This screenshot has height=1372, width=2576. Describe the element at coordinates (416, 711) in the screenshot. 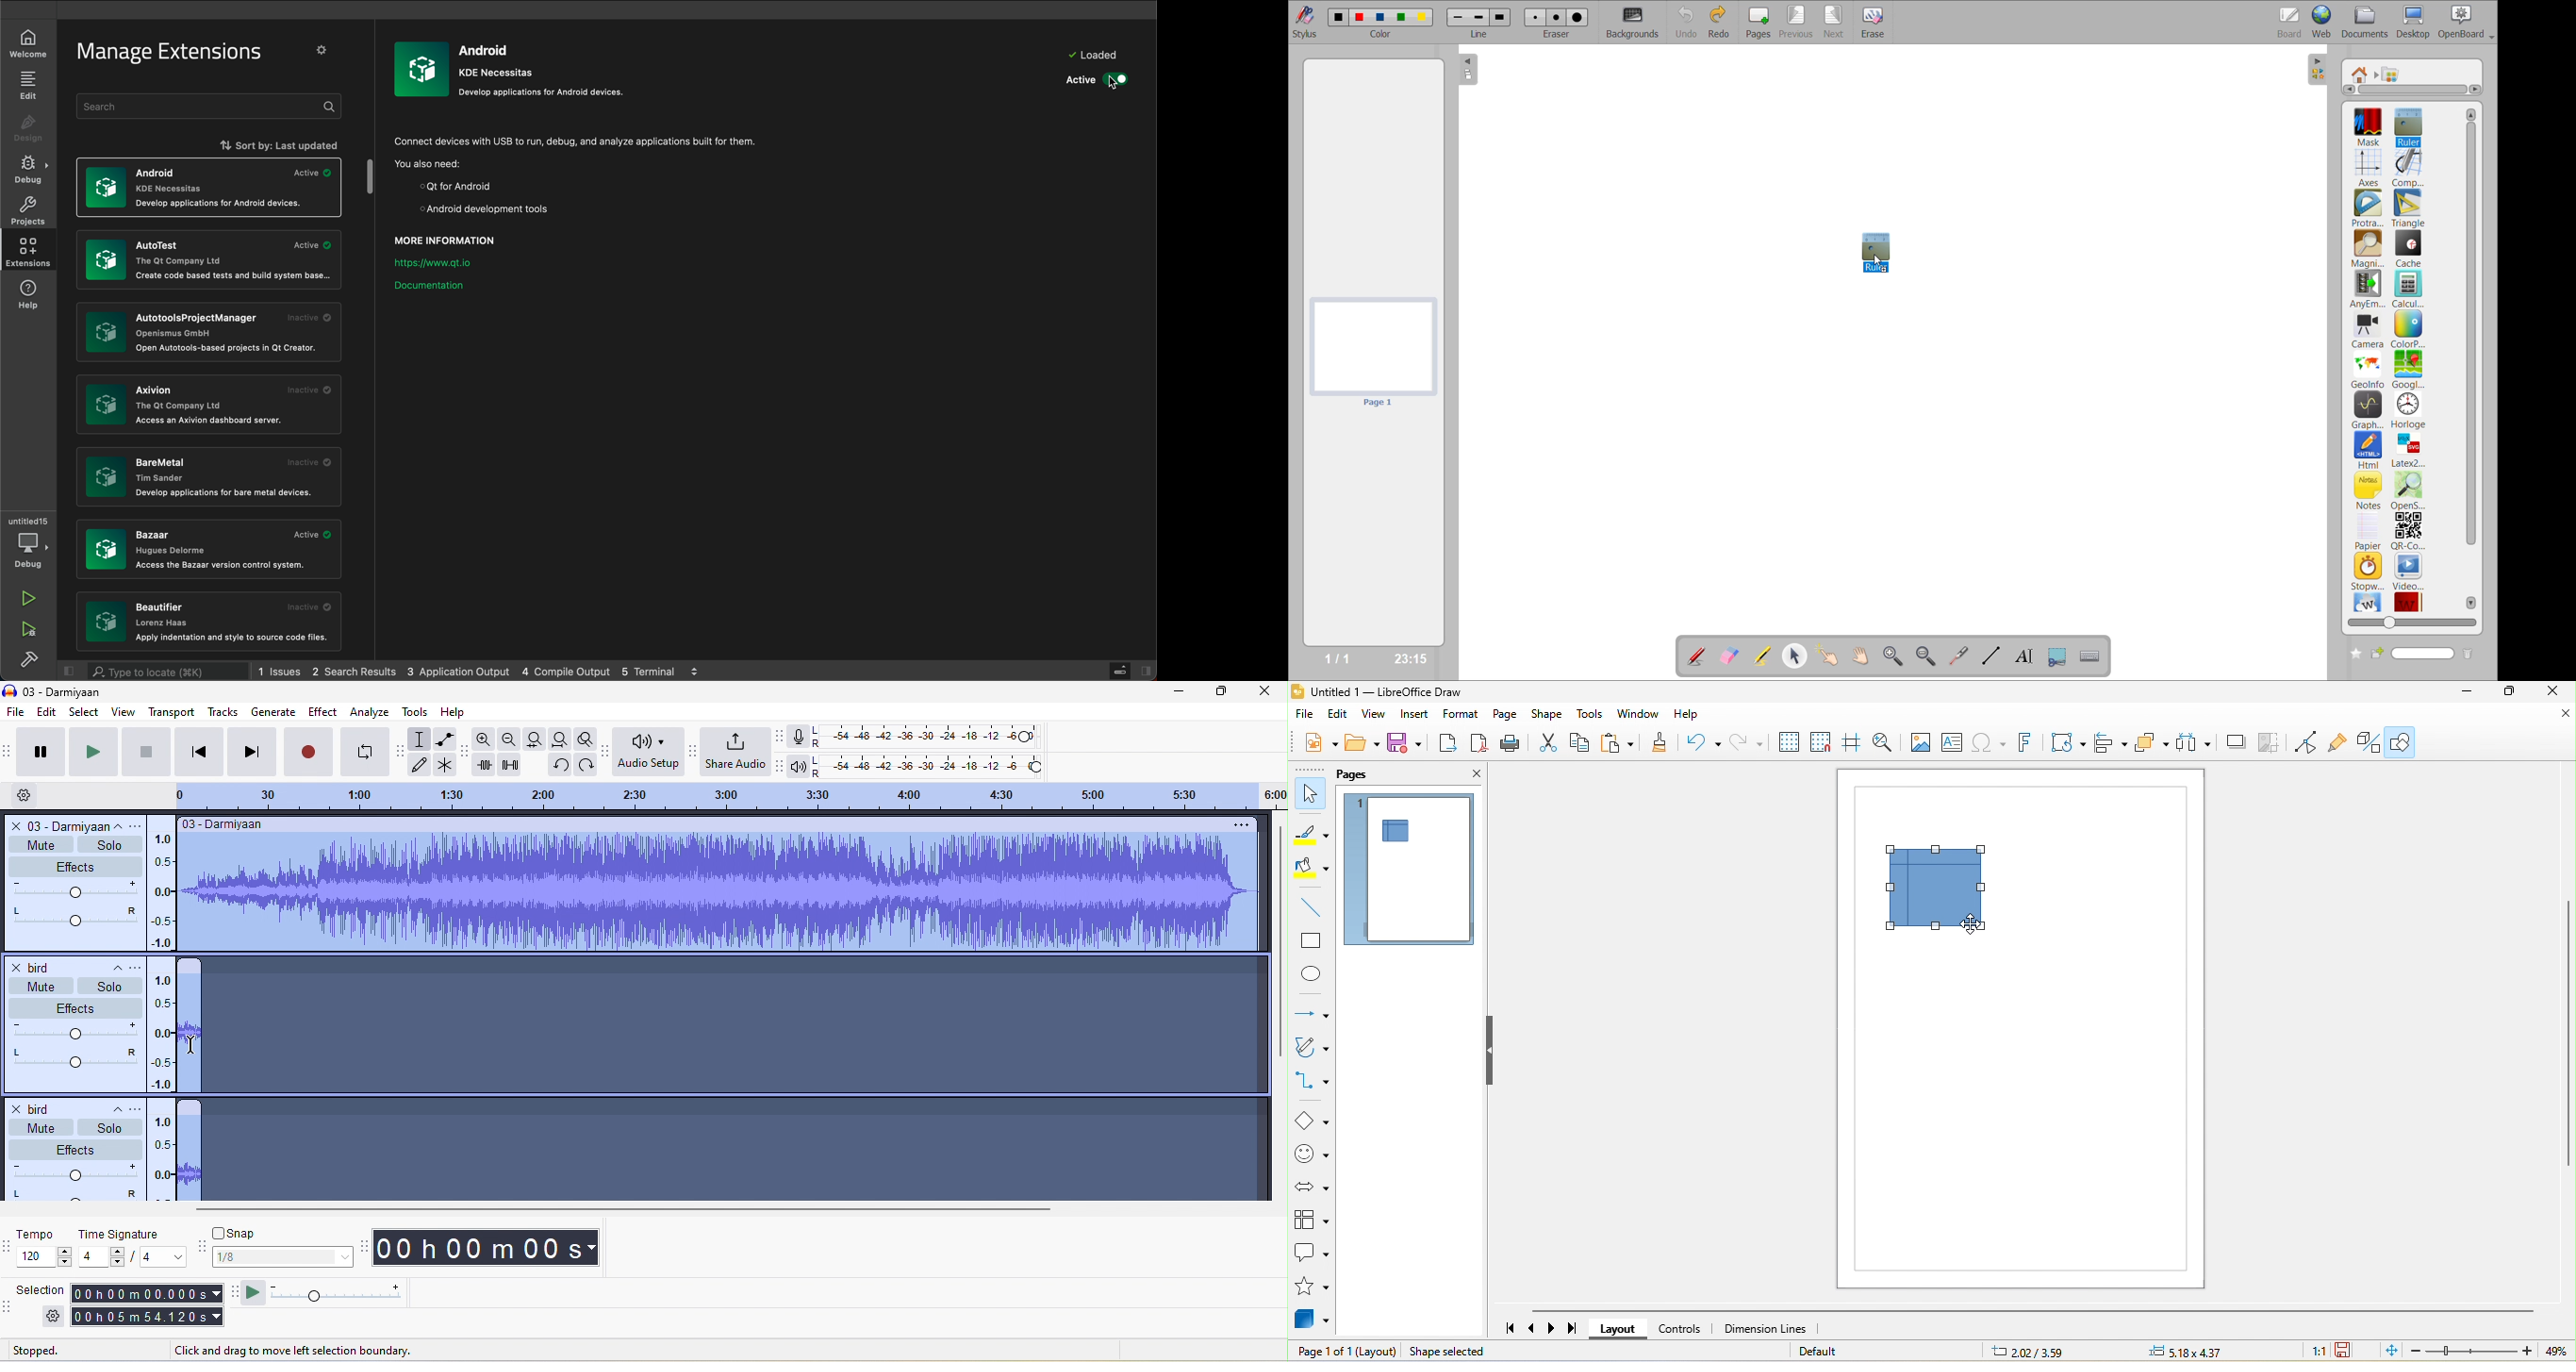

I see `tools` at that location.